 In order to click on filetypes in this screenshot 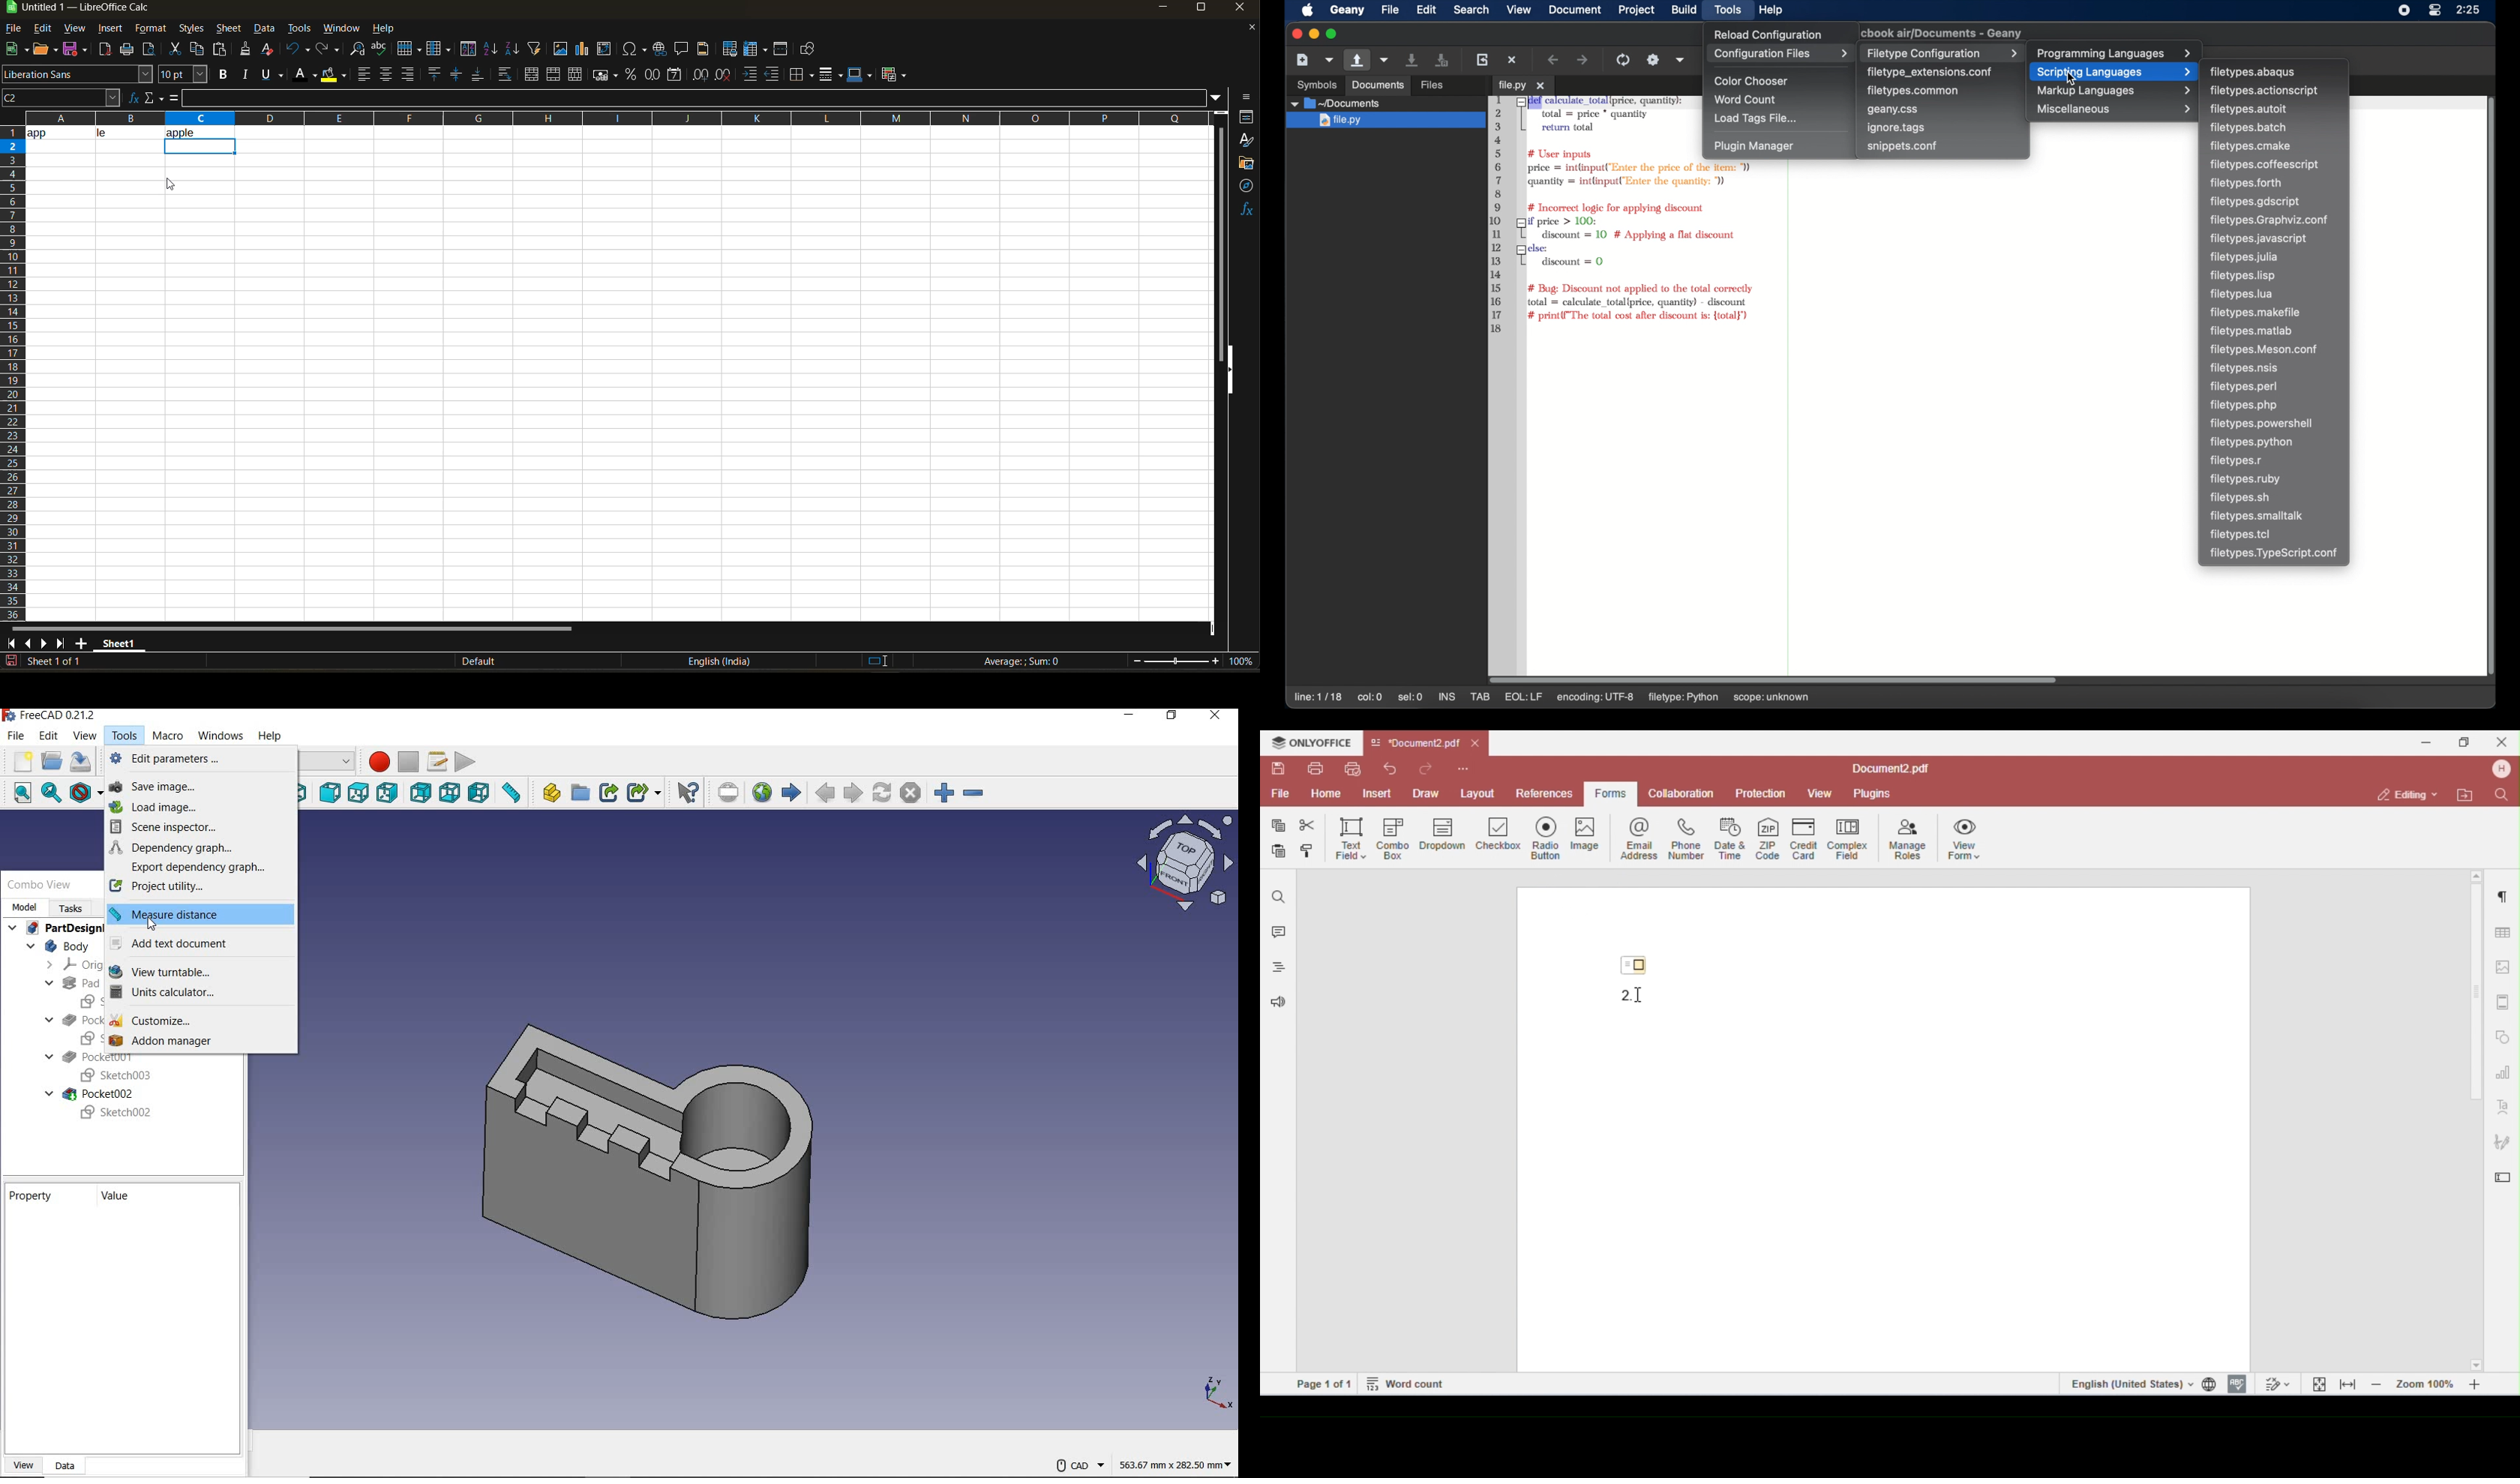, I will do `click(2244, 257)`.